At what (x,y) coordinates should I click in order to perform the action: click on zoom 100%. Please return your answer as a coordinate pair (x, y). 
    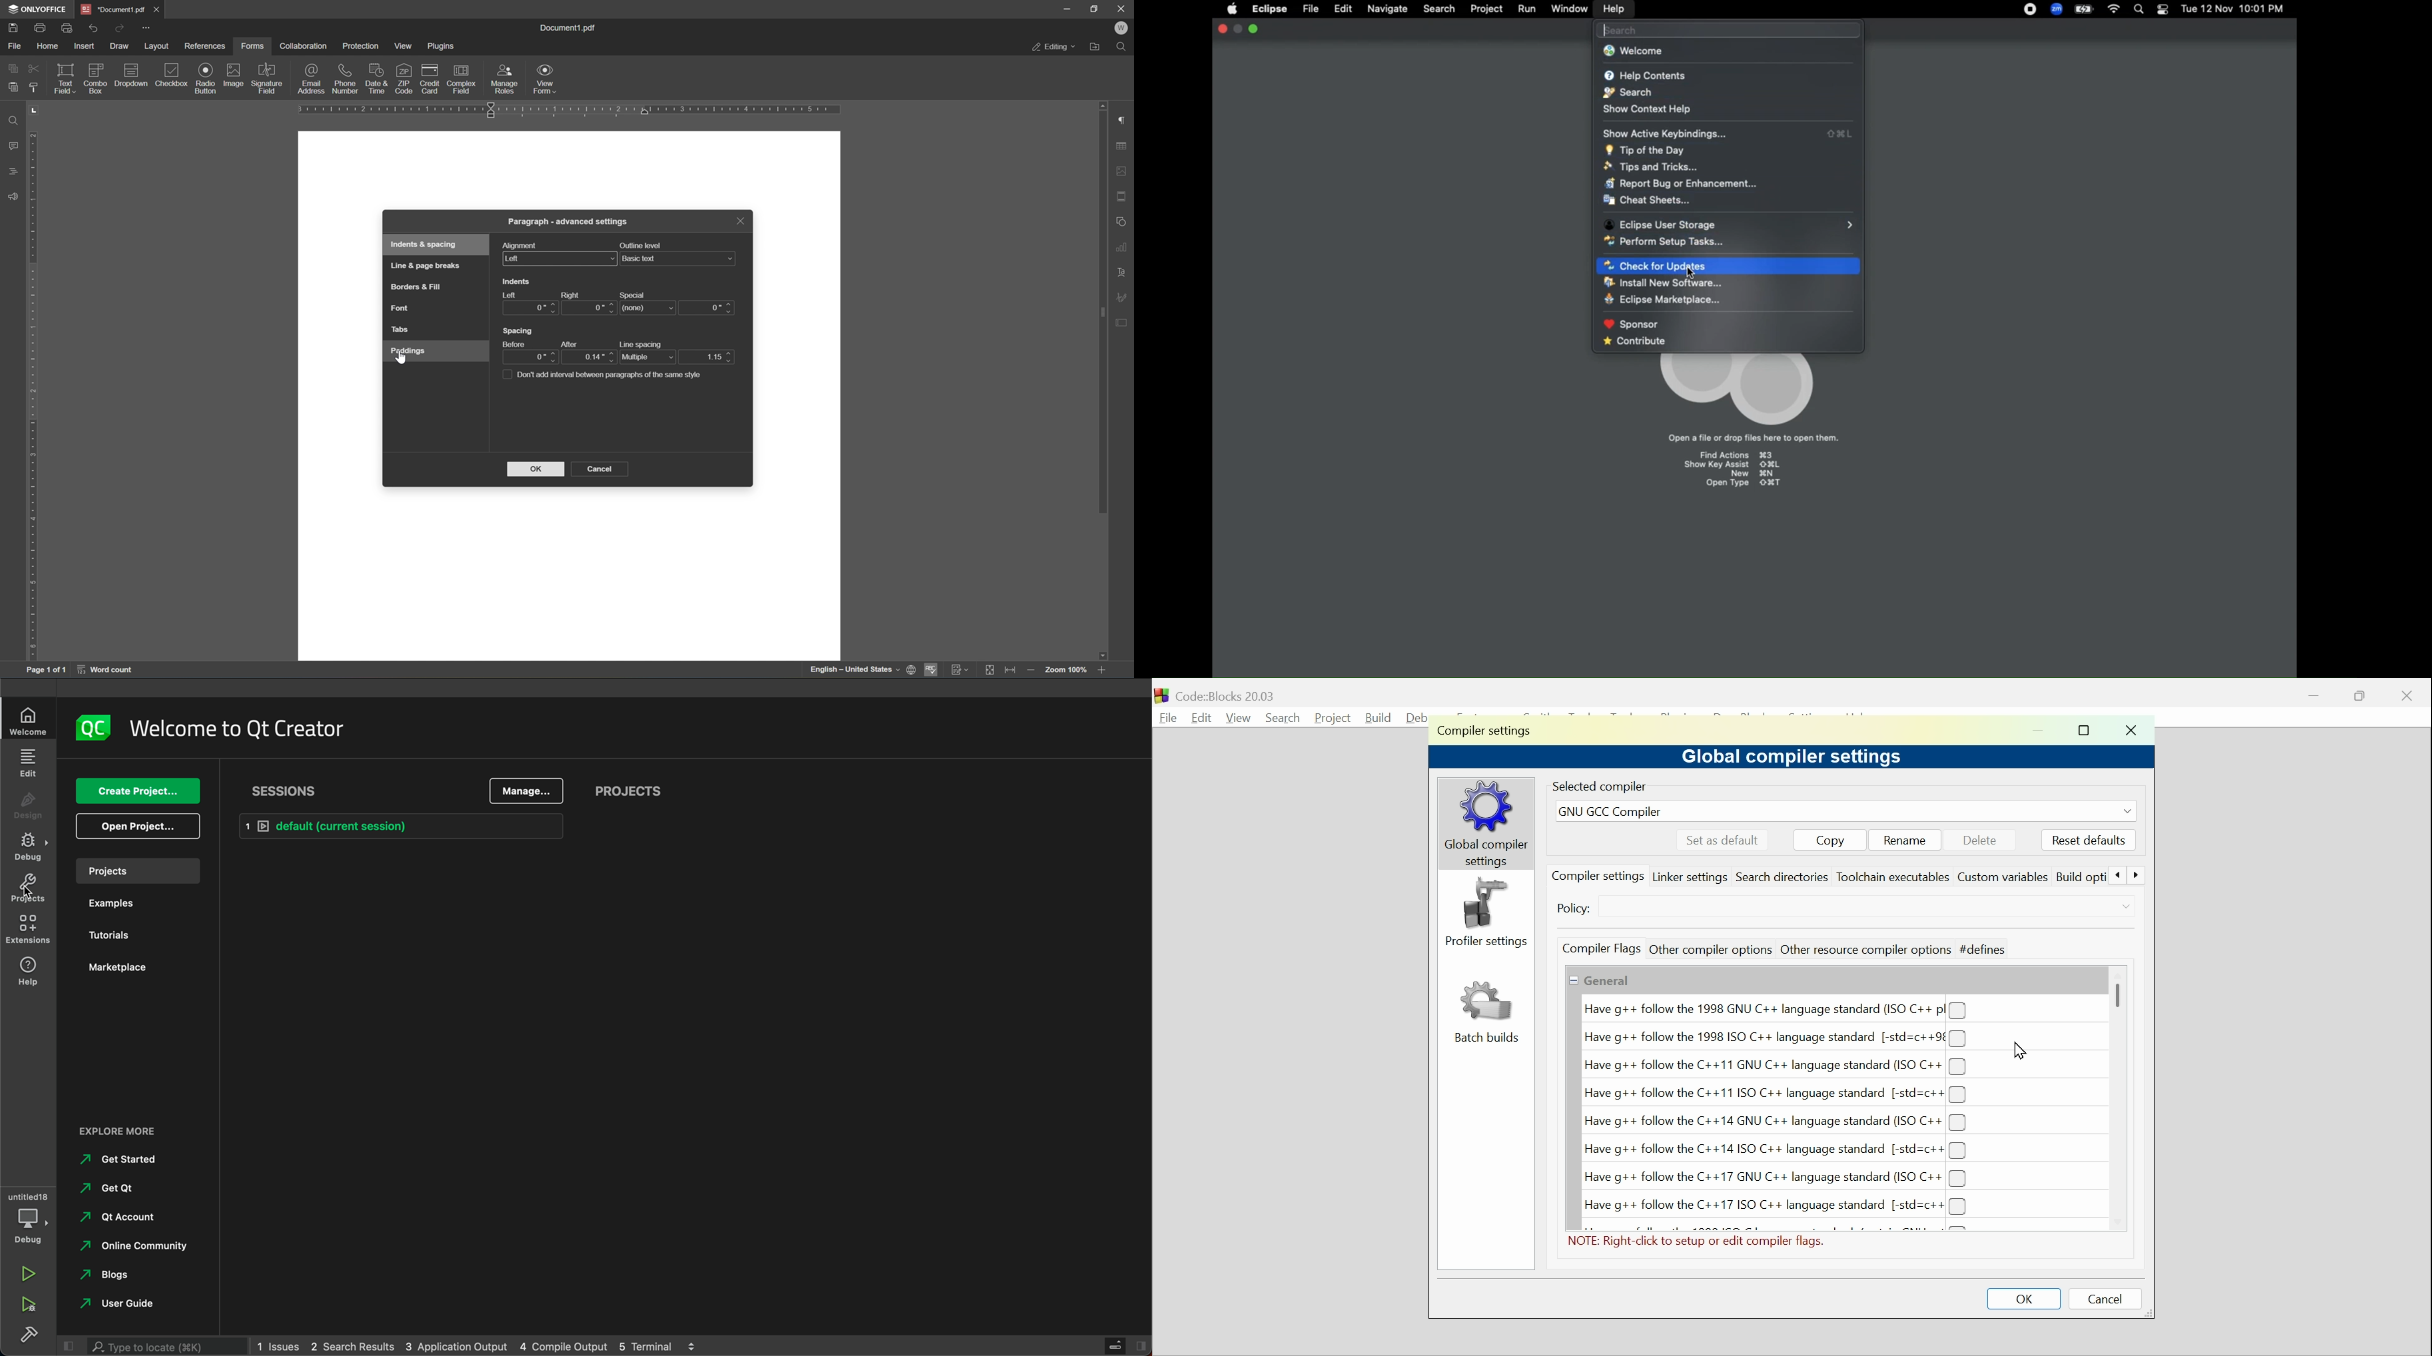
    Looking at the image, I should click on (1067, 672).